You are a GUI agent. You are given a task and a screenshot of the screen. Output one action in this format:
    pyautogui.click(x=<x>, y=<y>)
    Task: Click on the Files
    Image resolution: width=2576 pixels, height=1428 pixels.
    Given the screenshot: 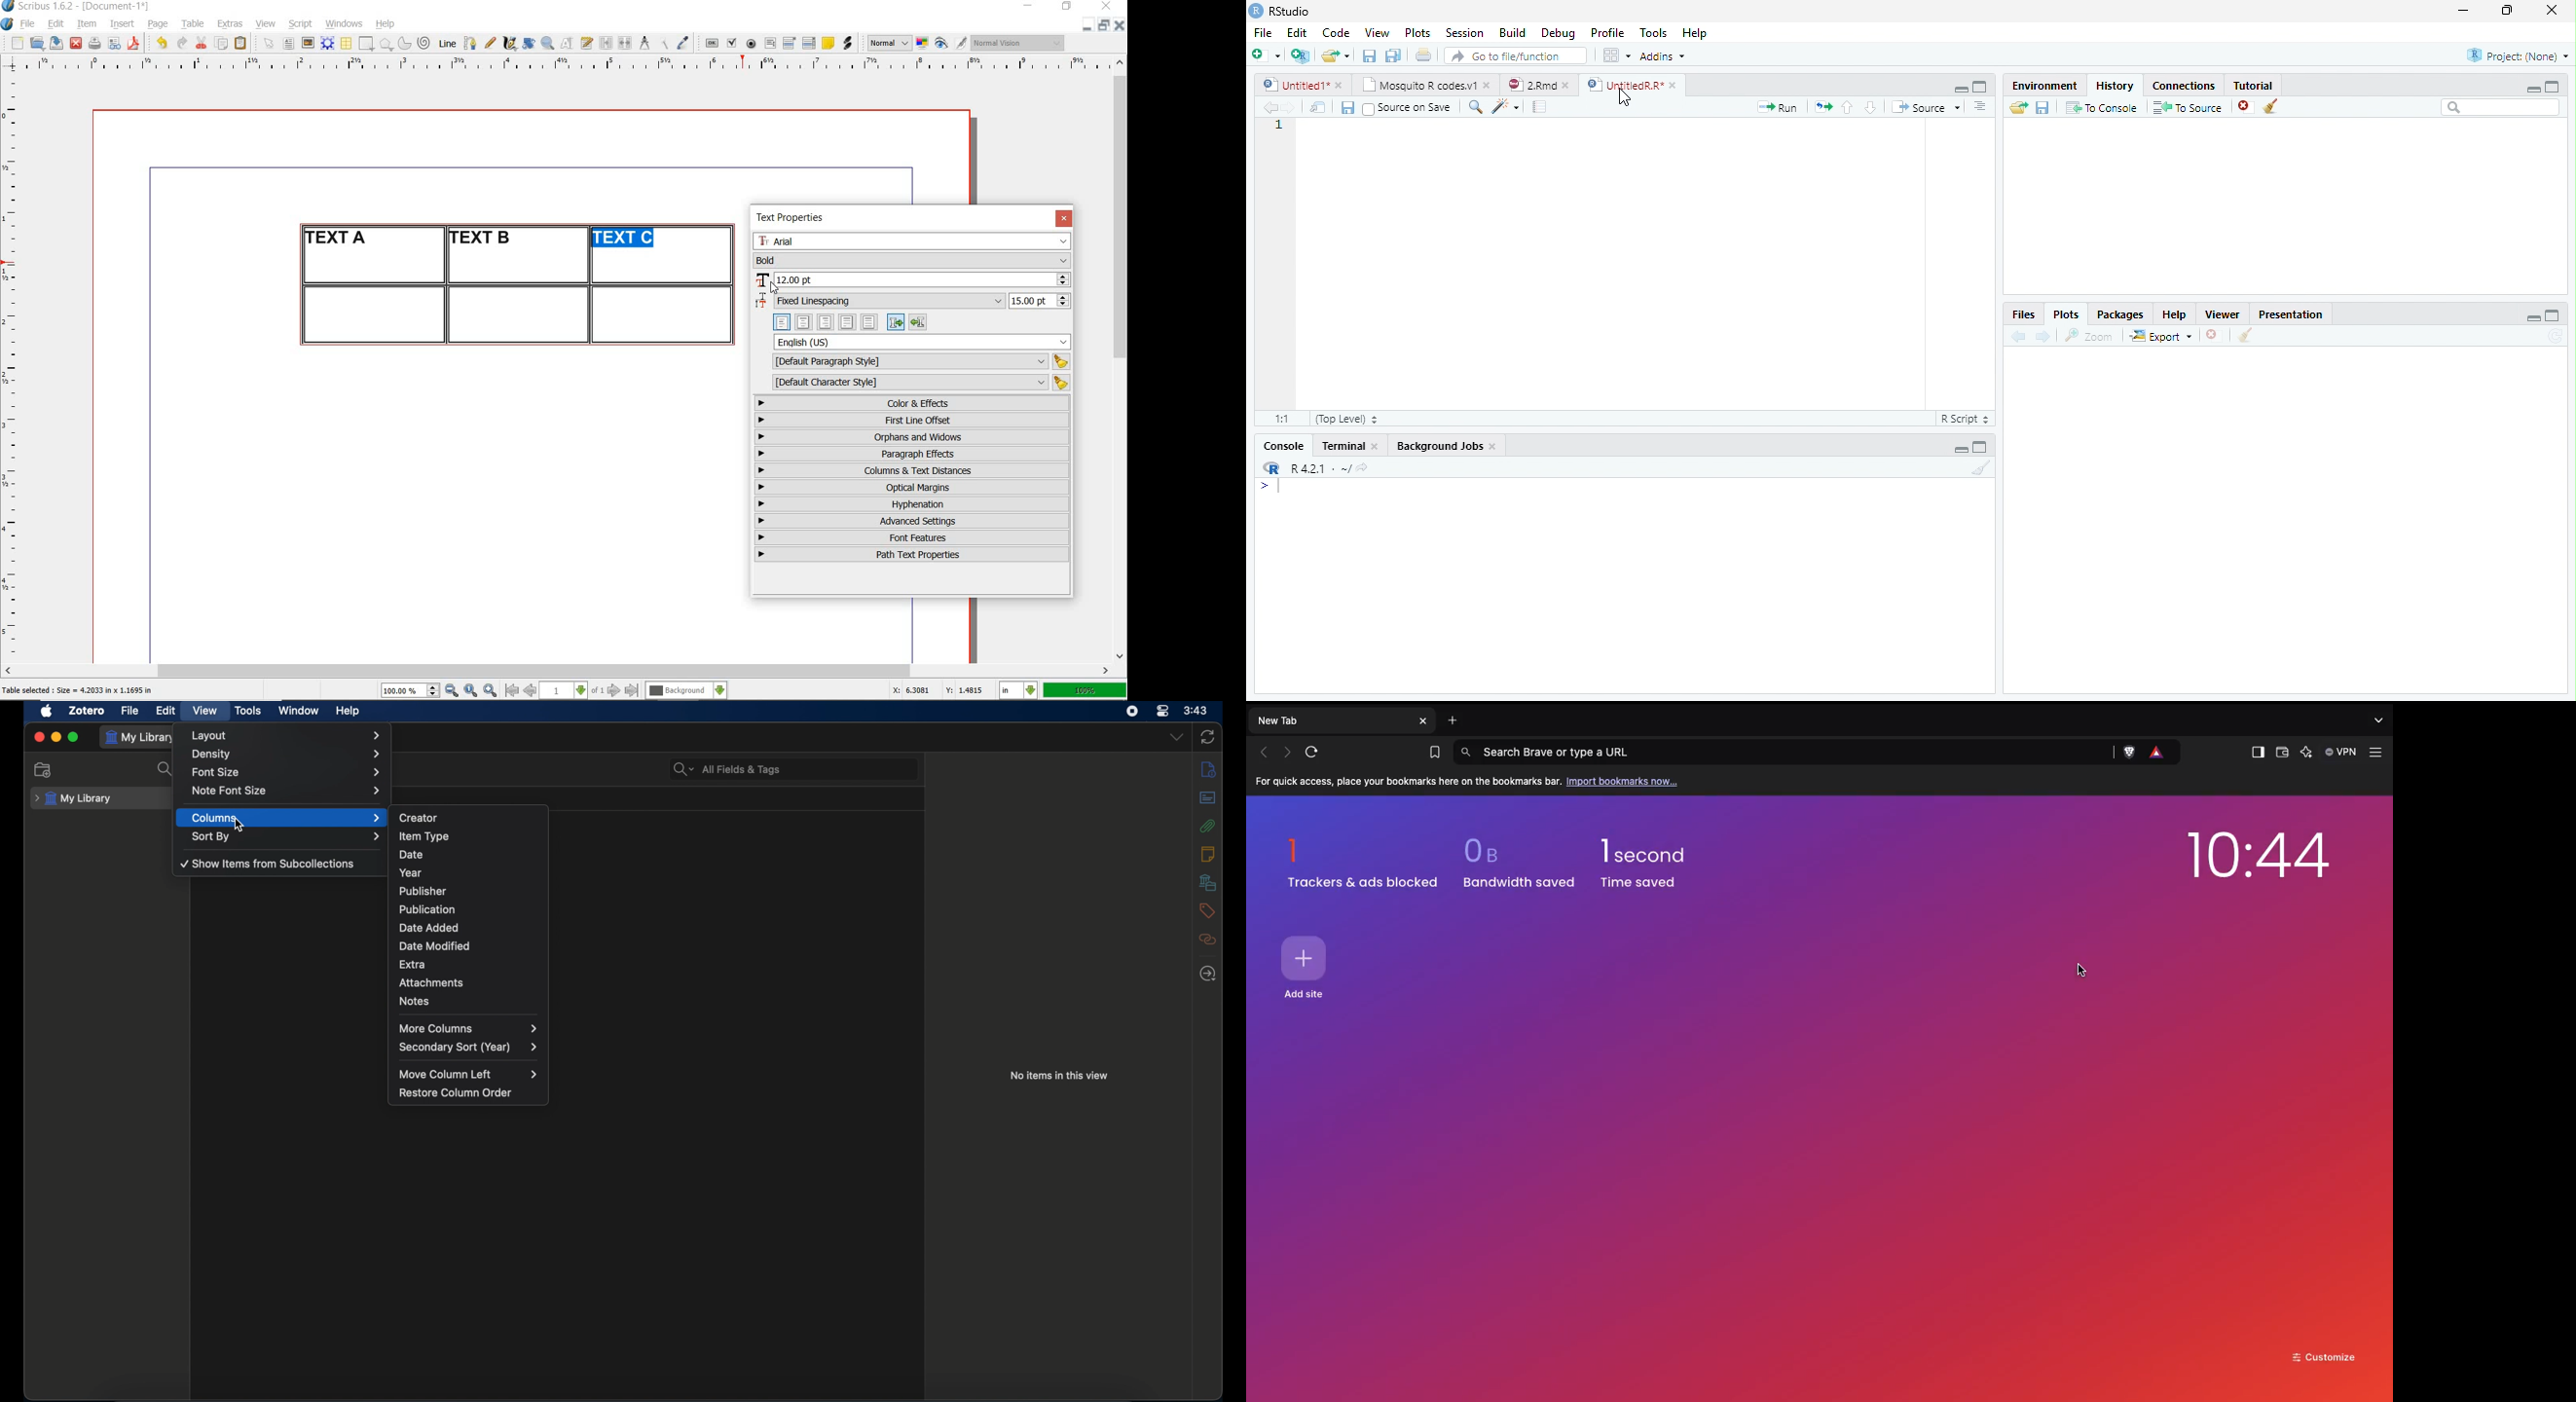 What is the action you would take?
    pyautogui.click(x=2027, y=314)
    